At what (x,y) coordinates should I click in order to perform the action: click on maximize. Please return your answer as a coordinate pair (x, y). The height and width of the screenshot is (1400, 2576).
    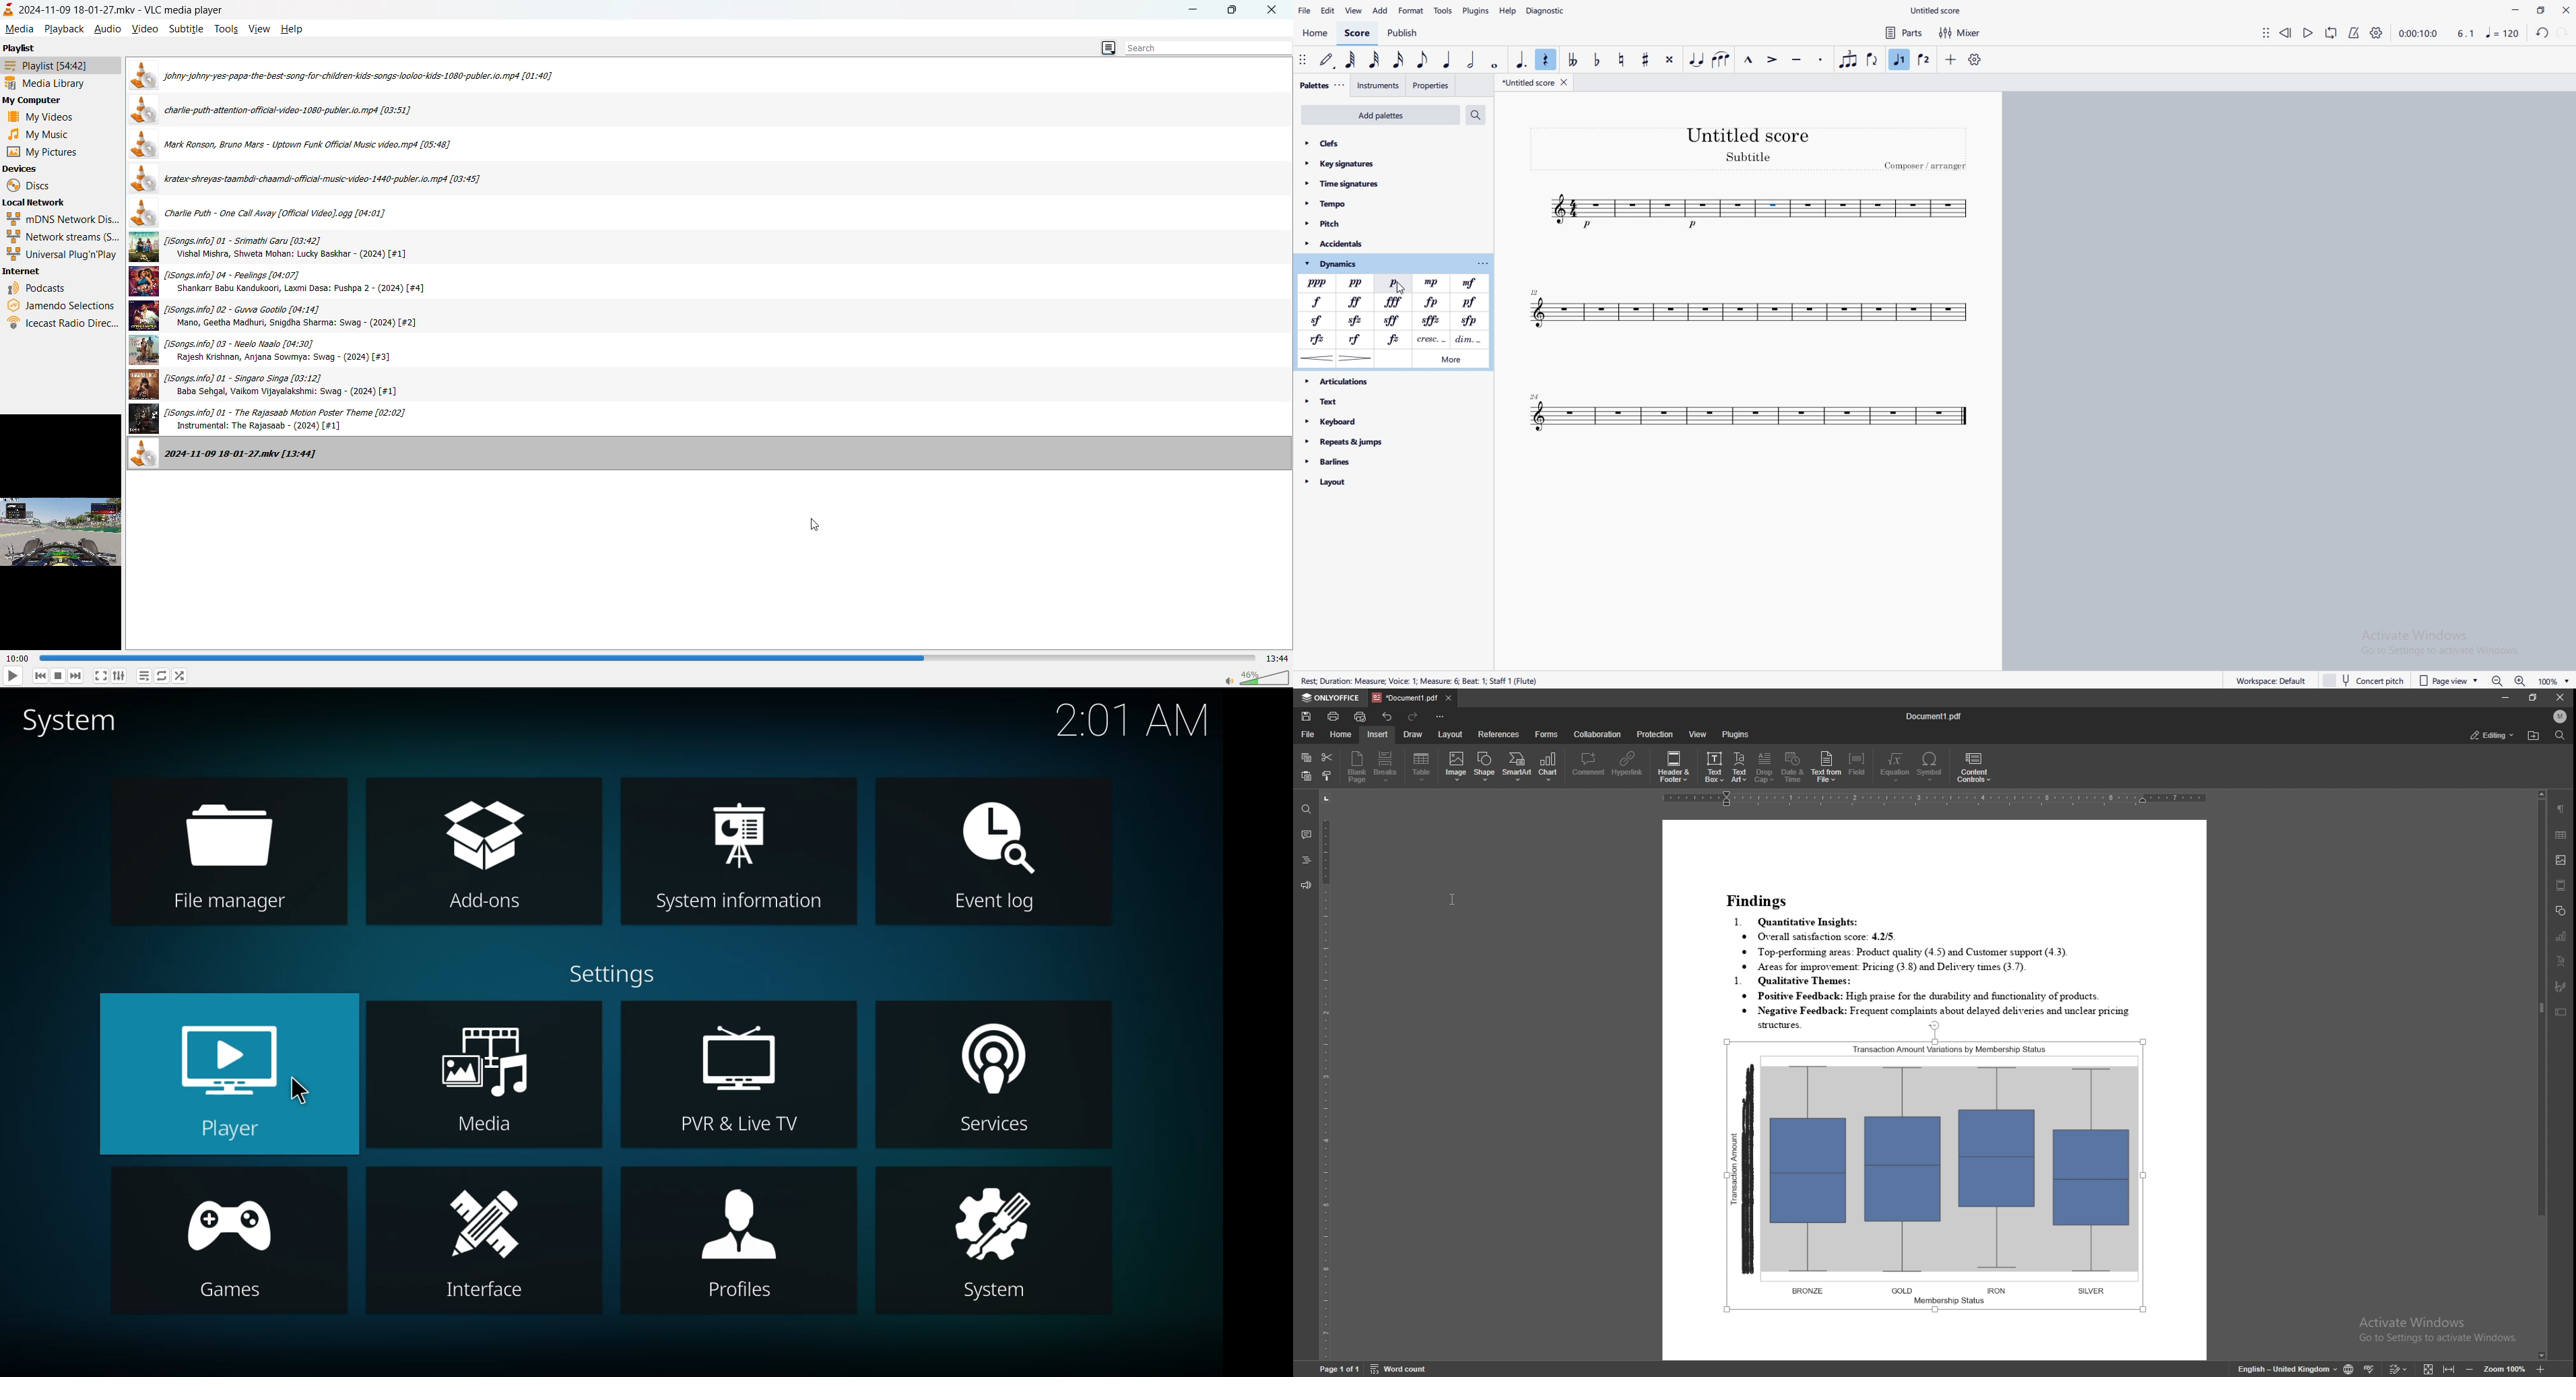
    Looking at the image, I should click on (1232, 13).